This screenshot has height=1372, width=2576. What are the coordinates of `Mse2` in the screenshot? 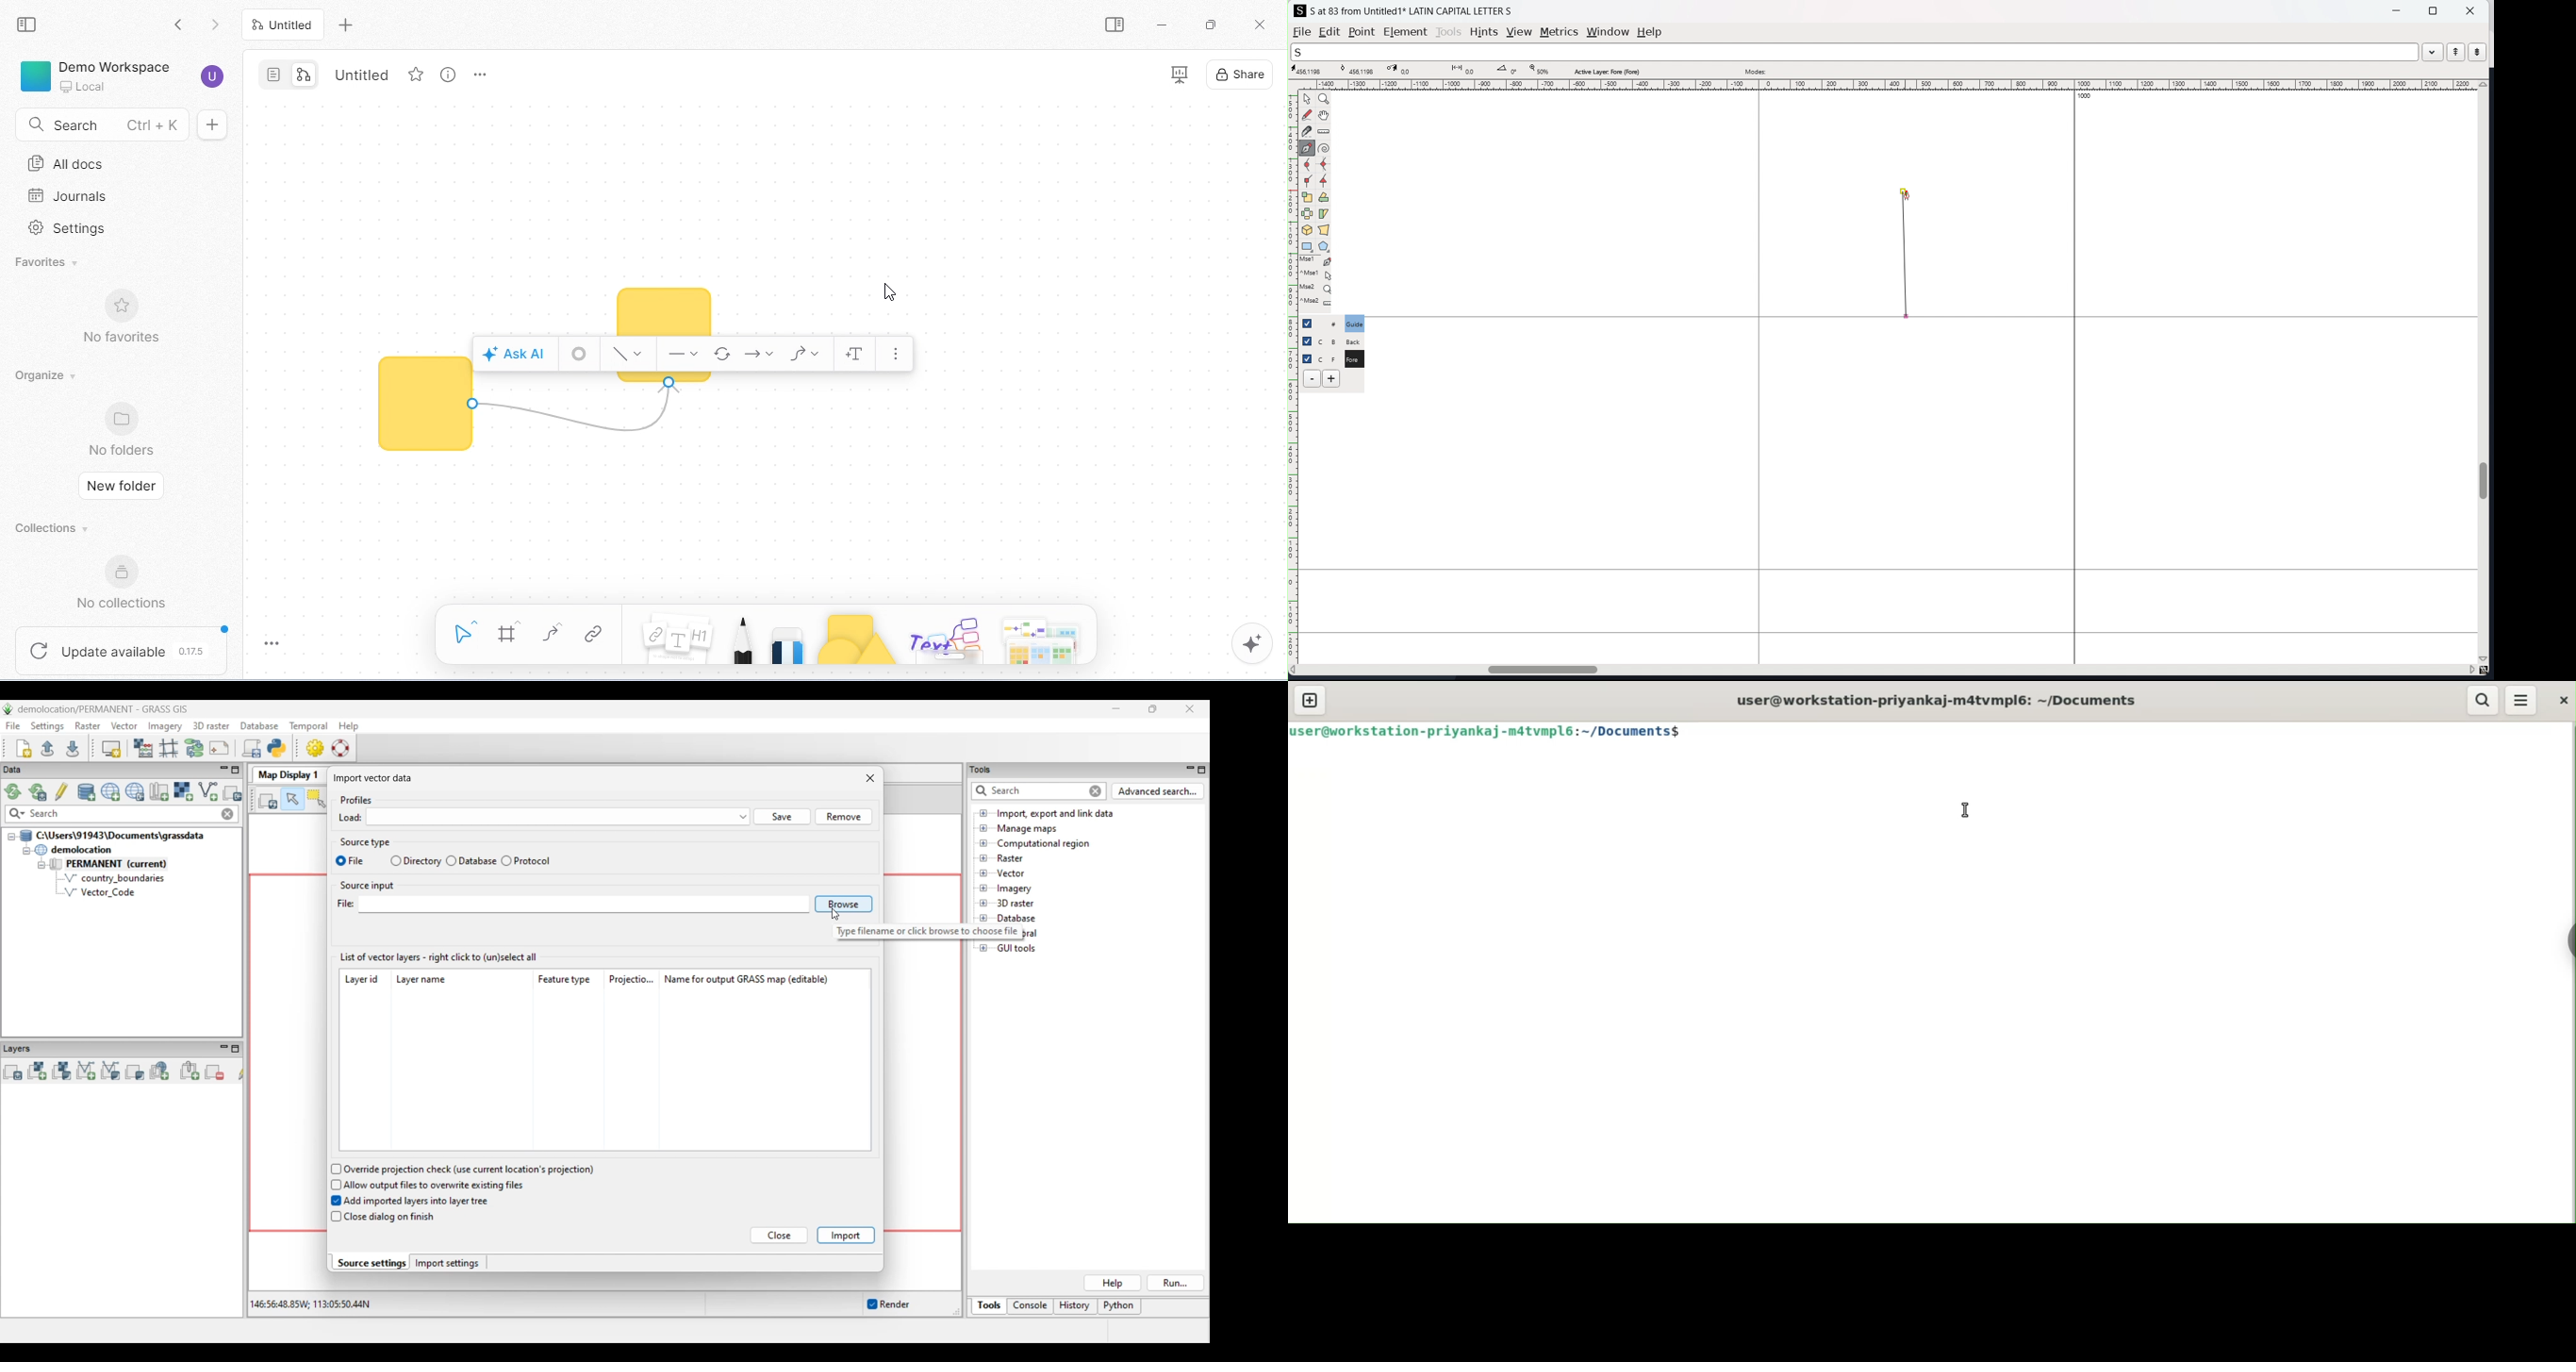 It's located at (1317, 288).